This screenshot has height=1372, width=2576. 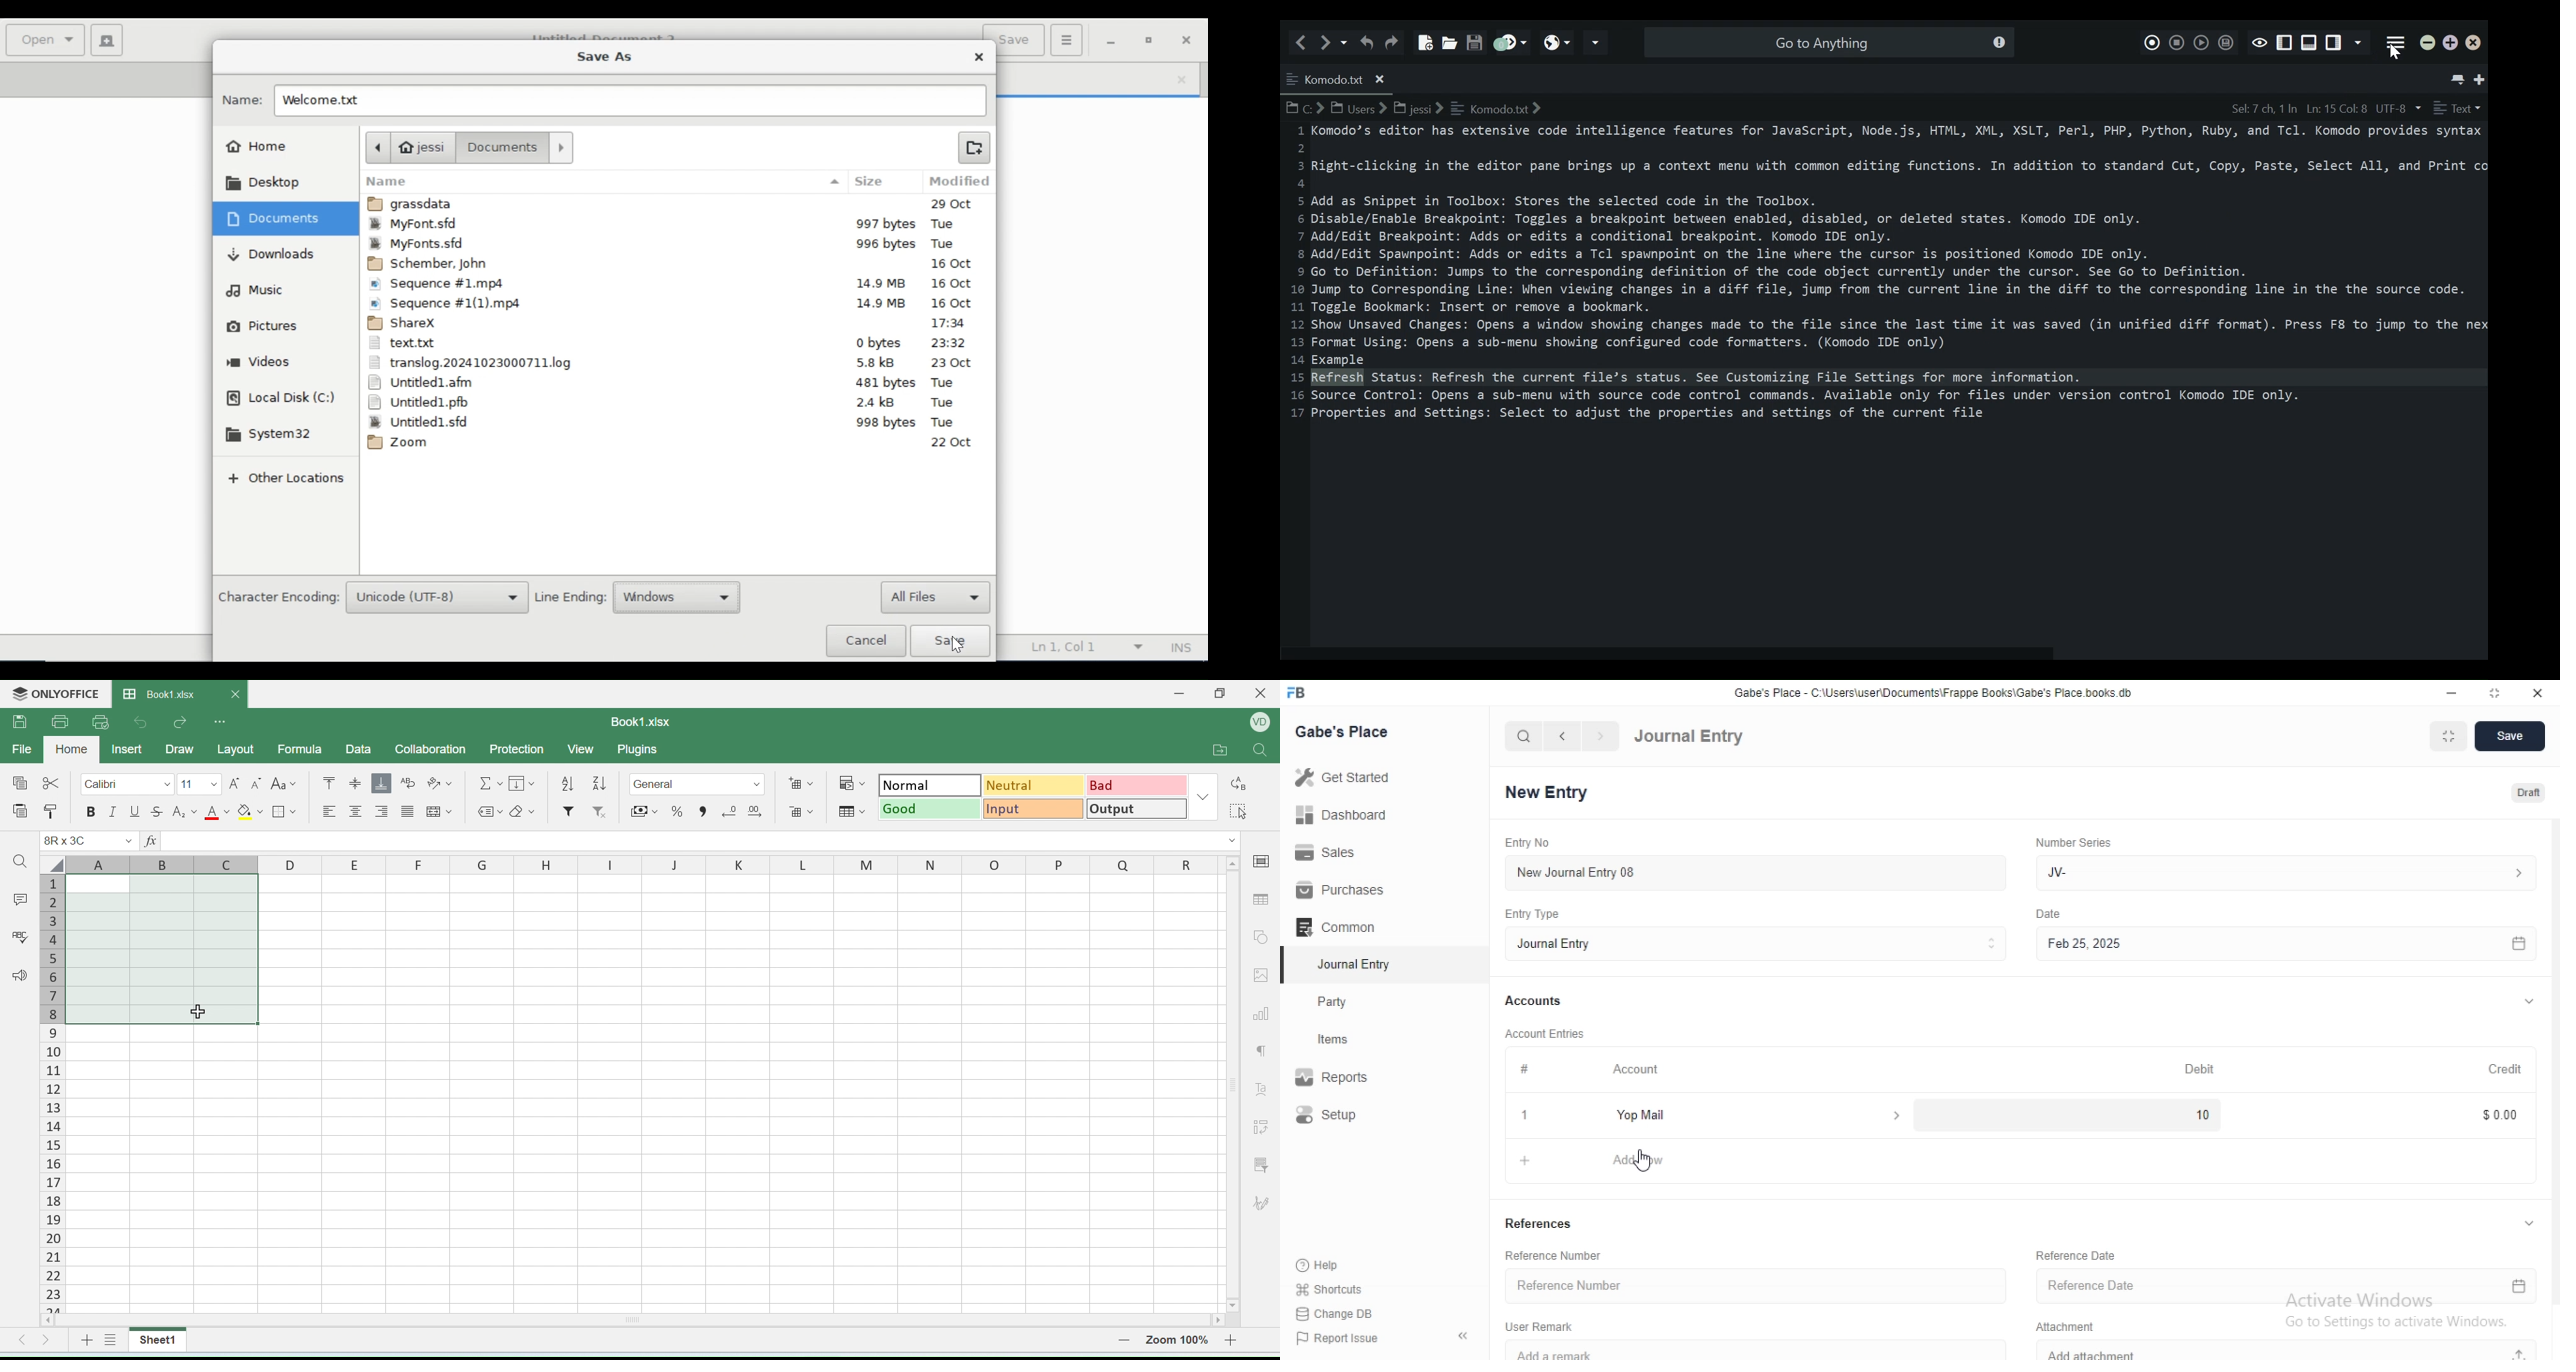 What do you see at coordinates (1347, 1077) in the screenshot?
I see `Report` at bounding box center [1347, 1077].